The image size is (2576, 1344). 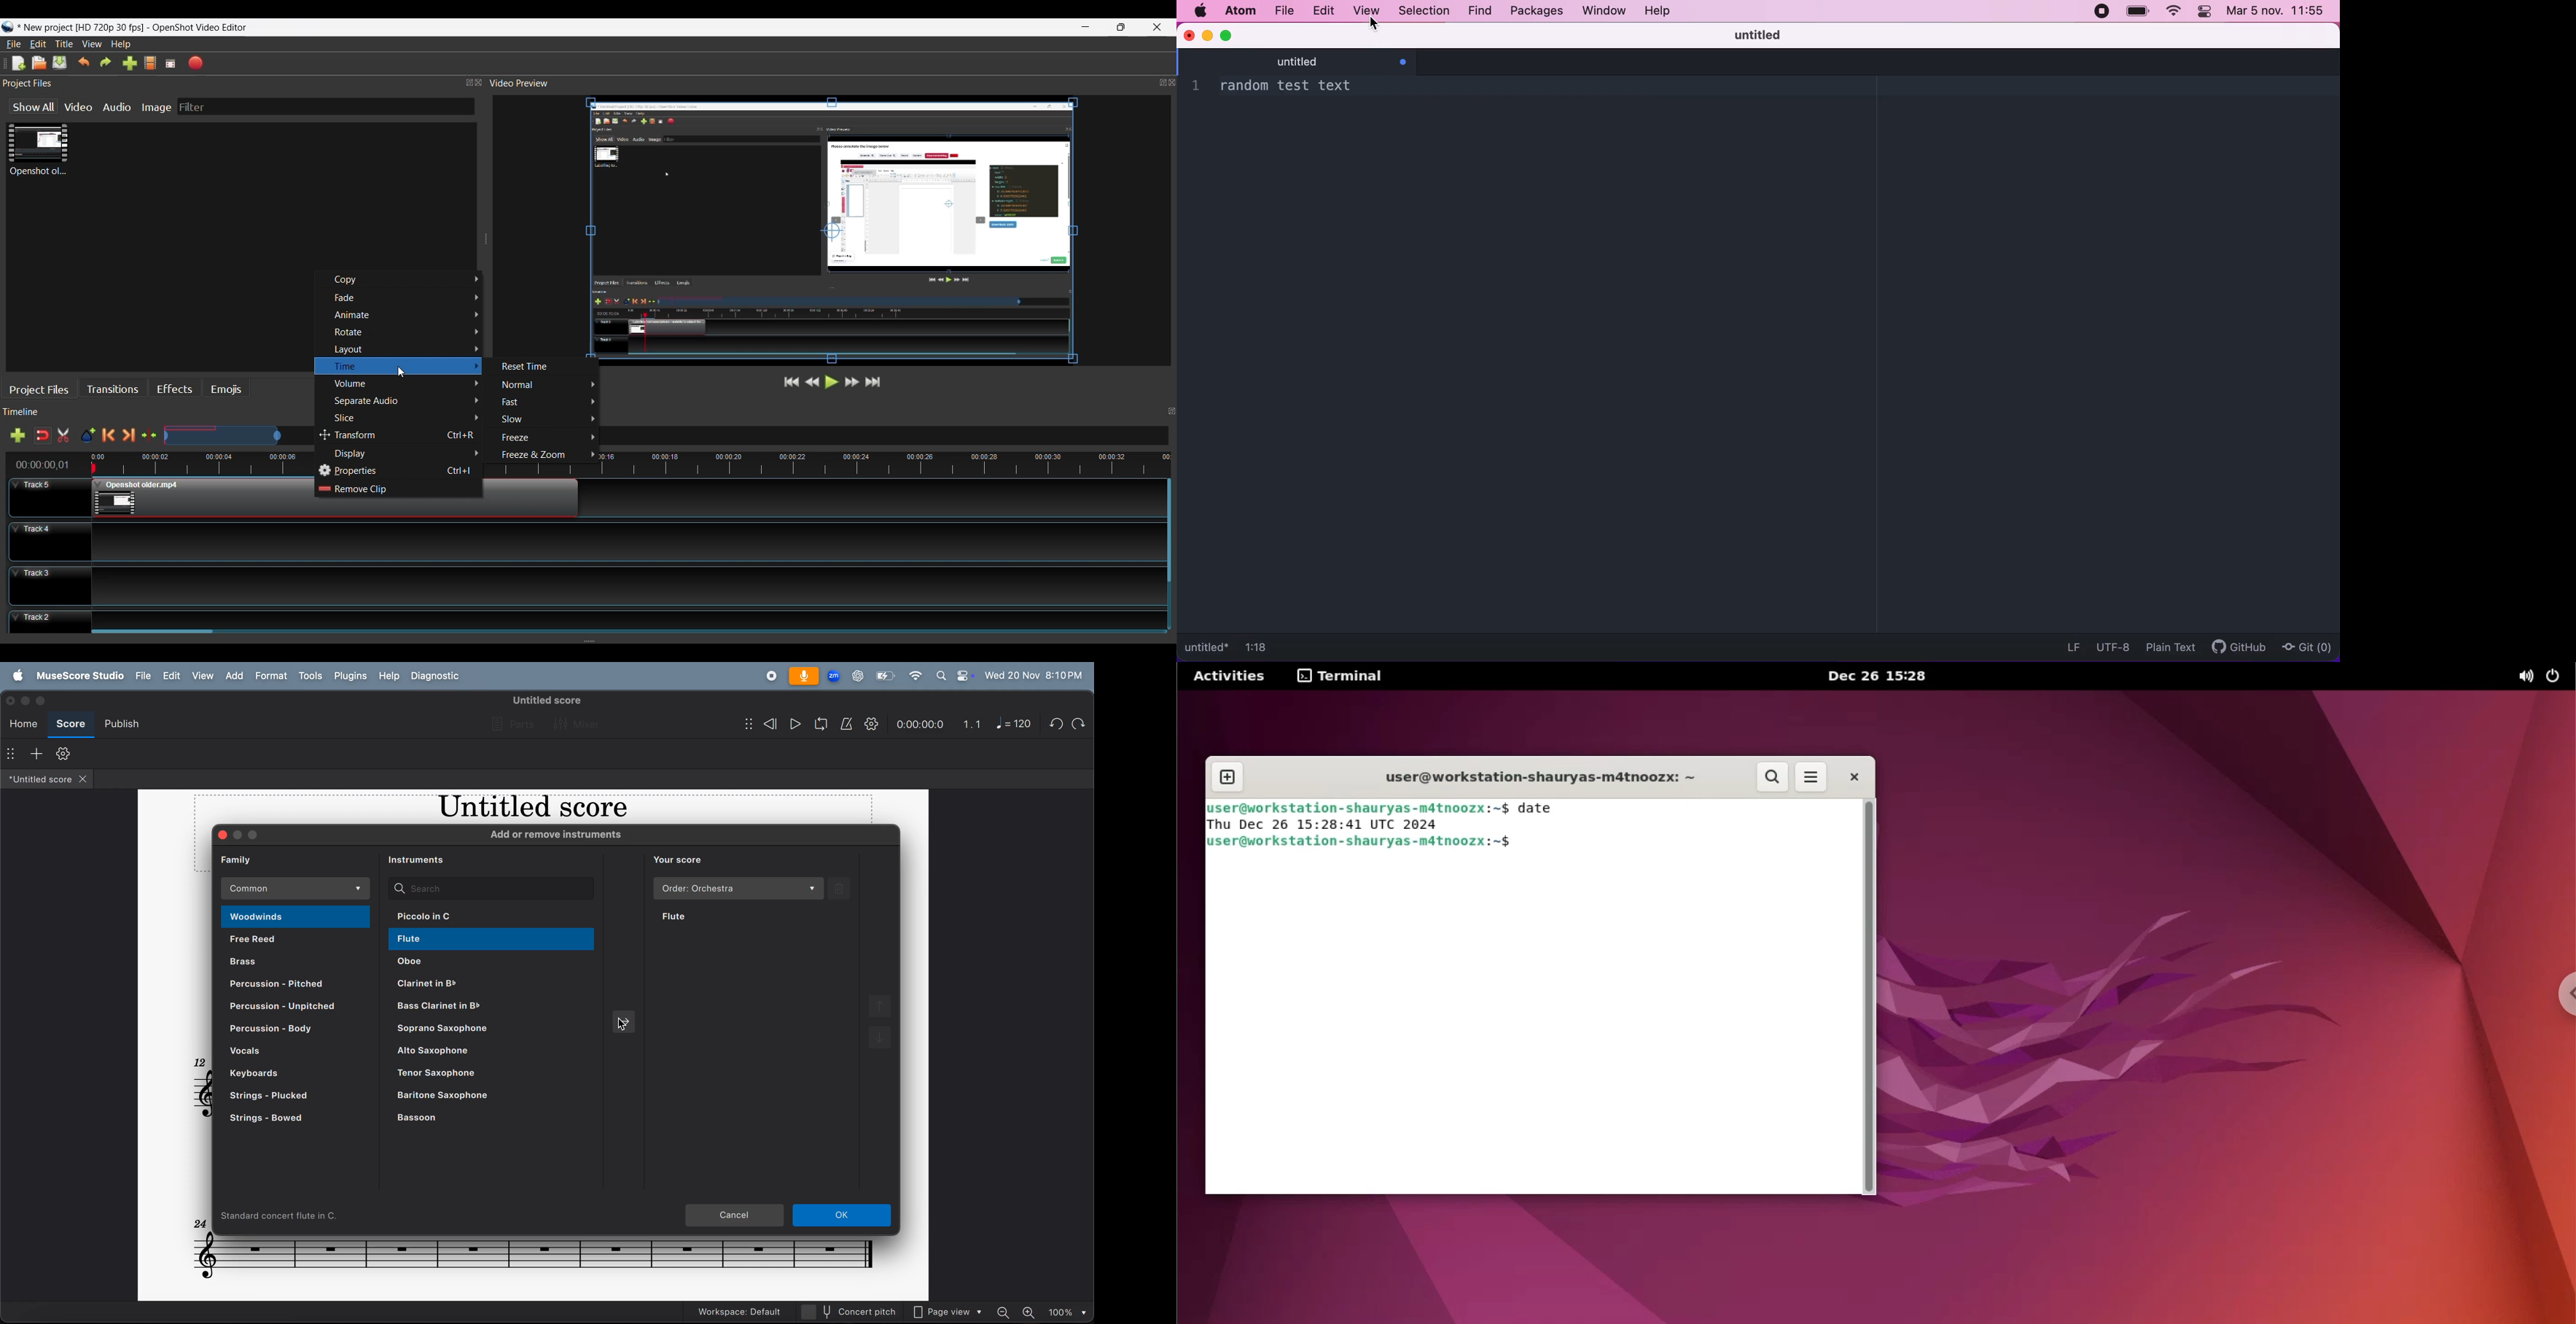 I want to click on Undo, so click(x=84, y=63).